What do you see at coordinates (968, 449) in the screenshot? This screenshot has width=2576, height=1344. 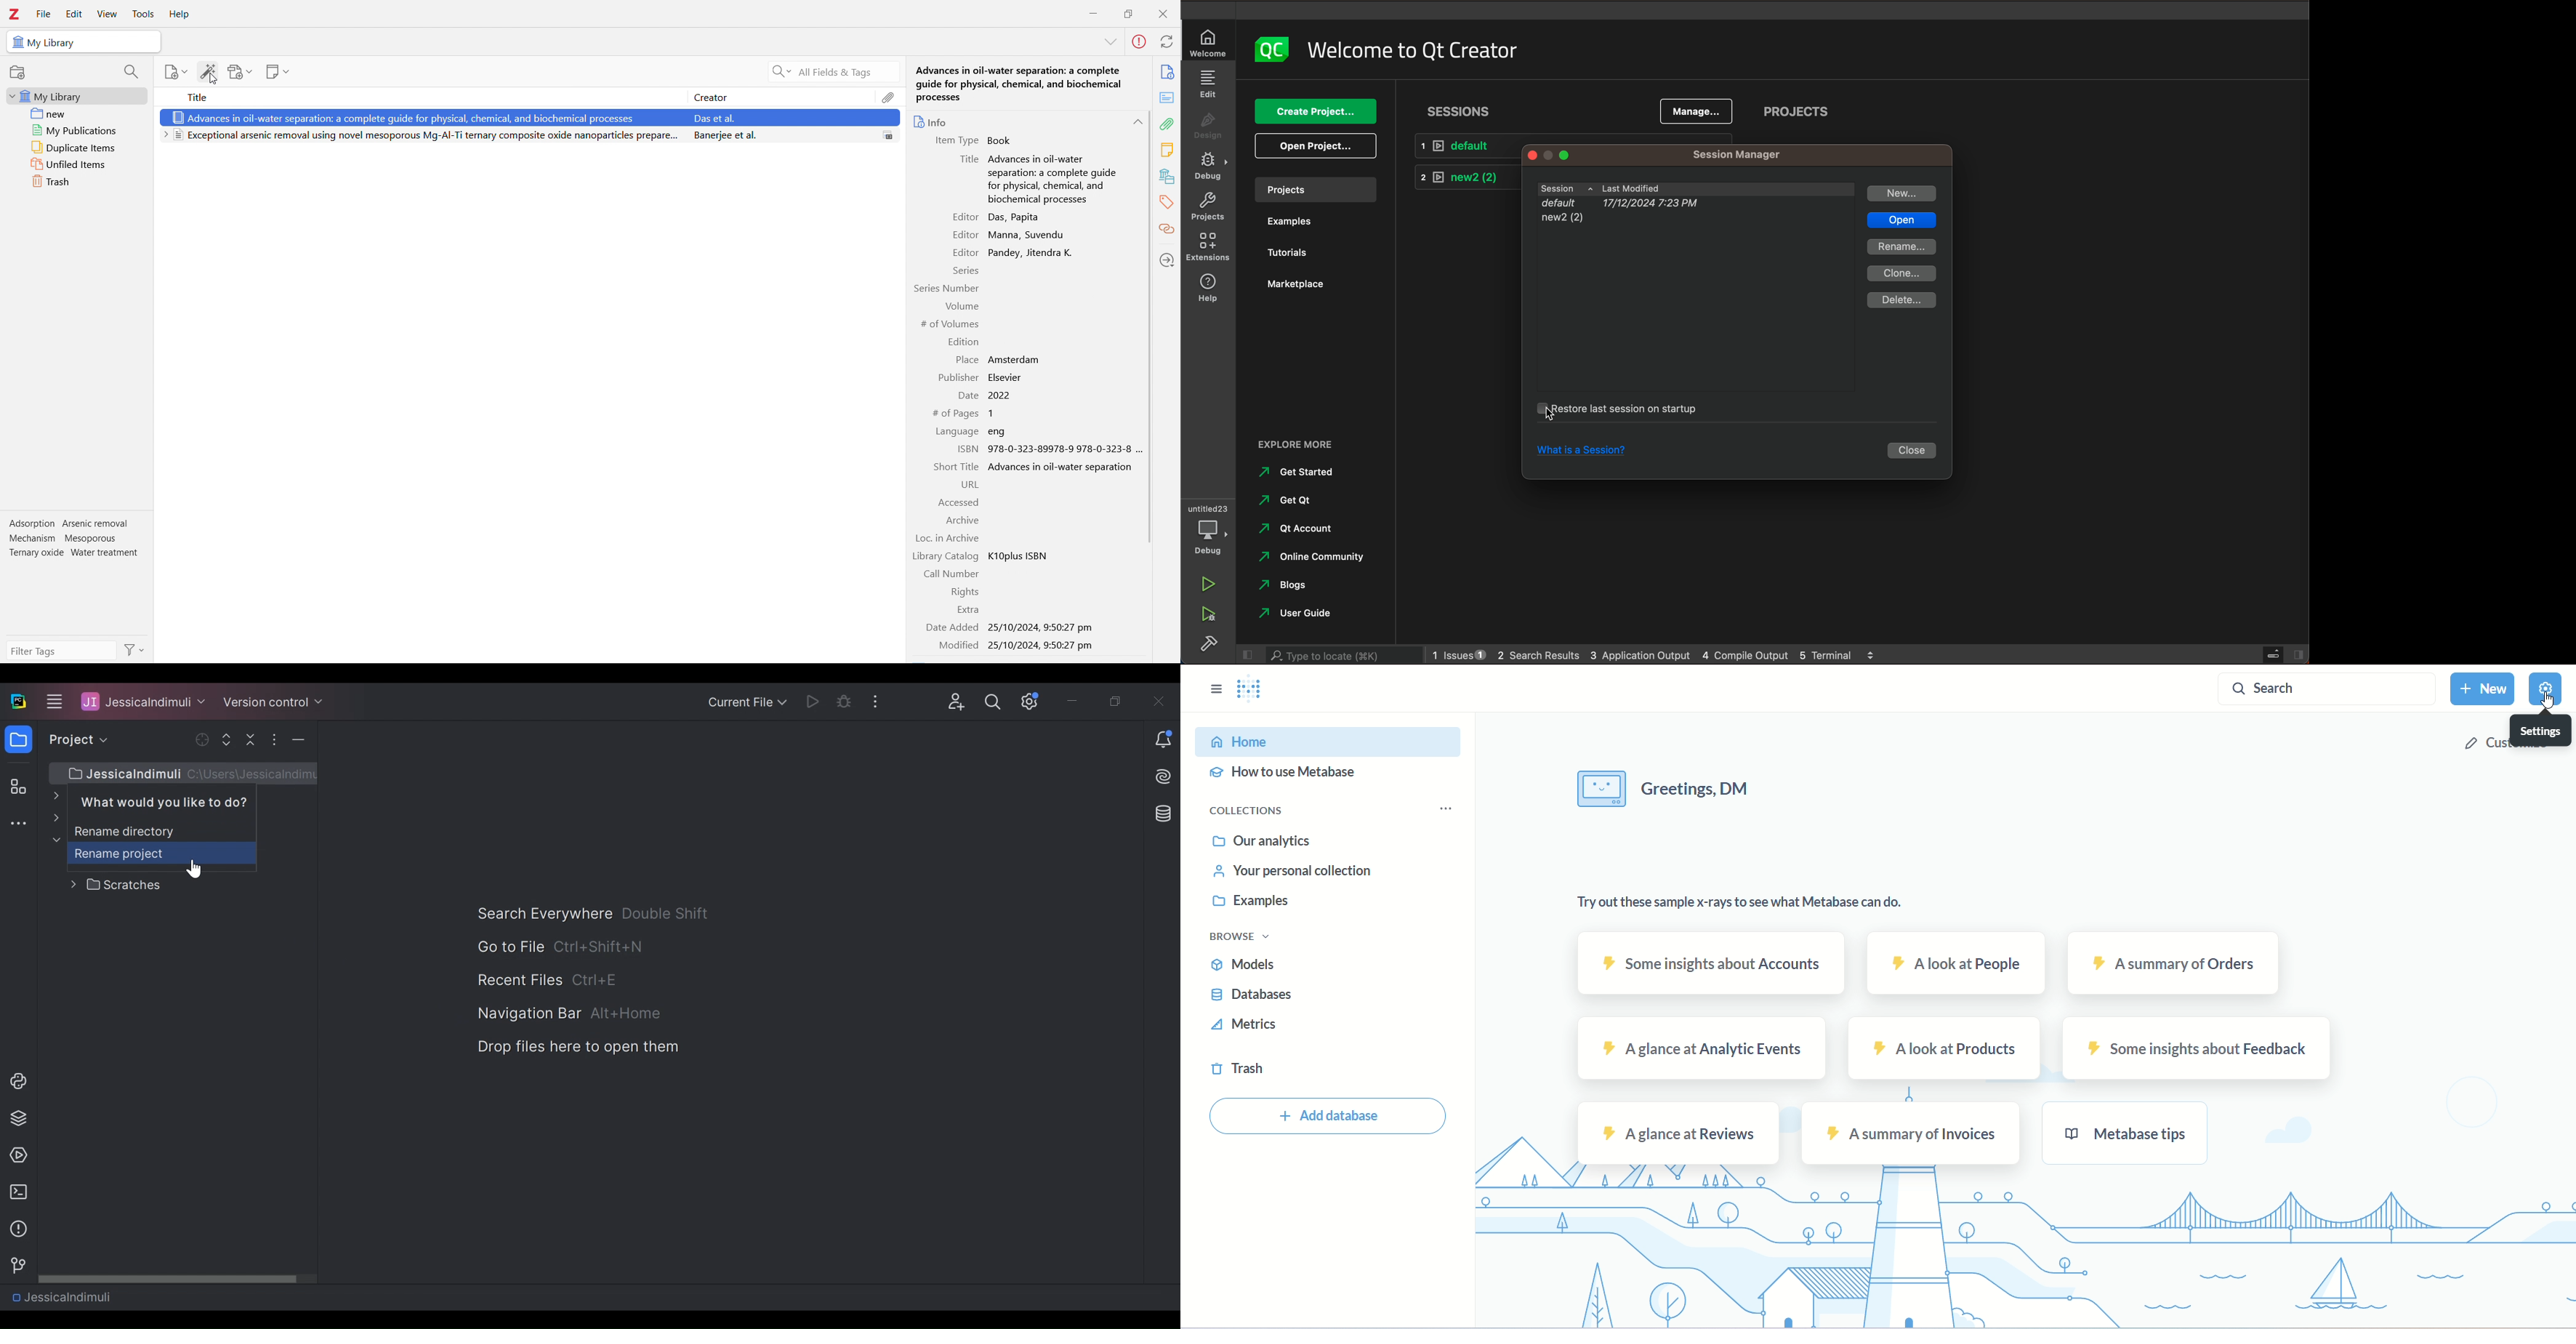 I see `ISBN` at bounding box center [968, 449].